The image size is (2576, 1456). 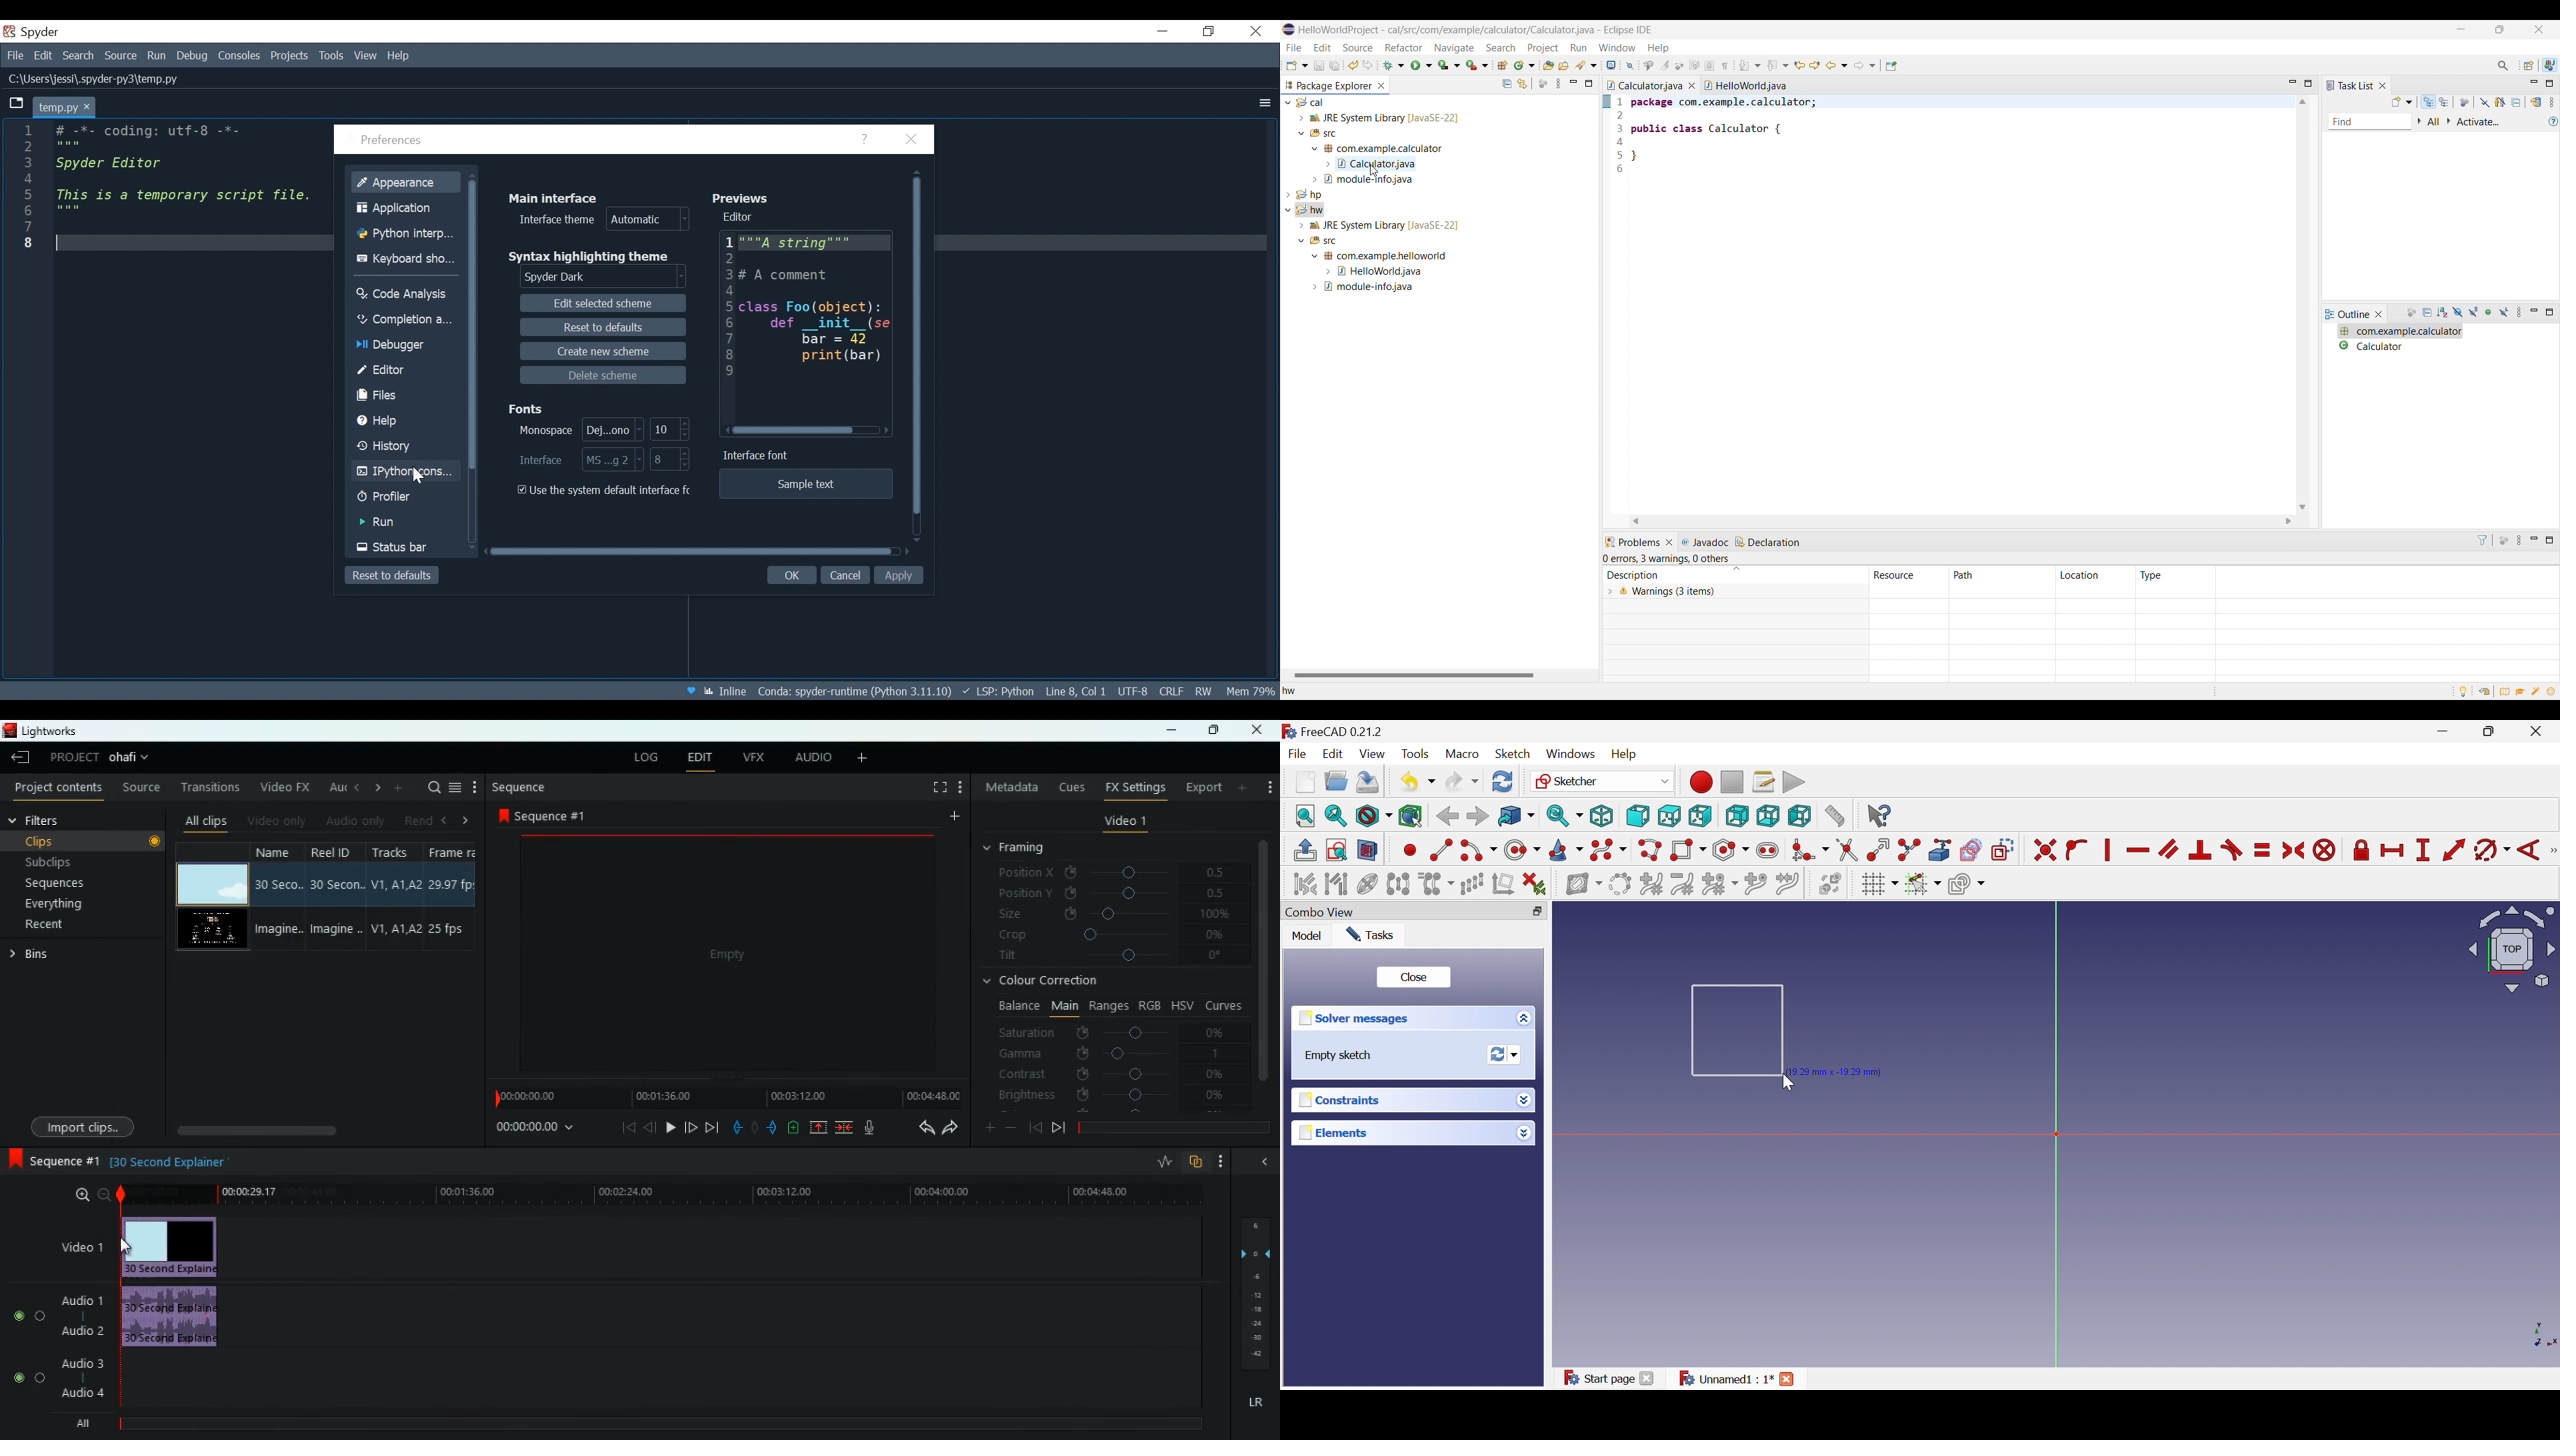 I want to click on Combo view, so click(x=1325, y=913).